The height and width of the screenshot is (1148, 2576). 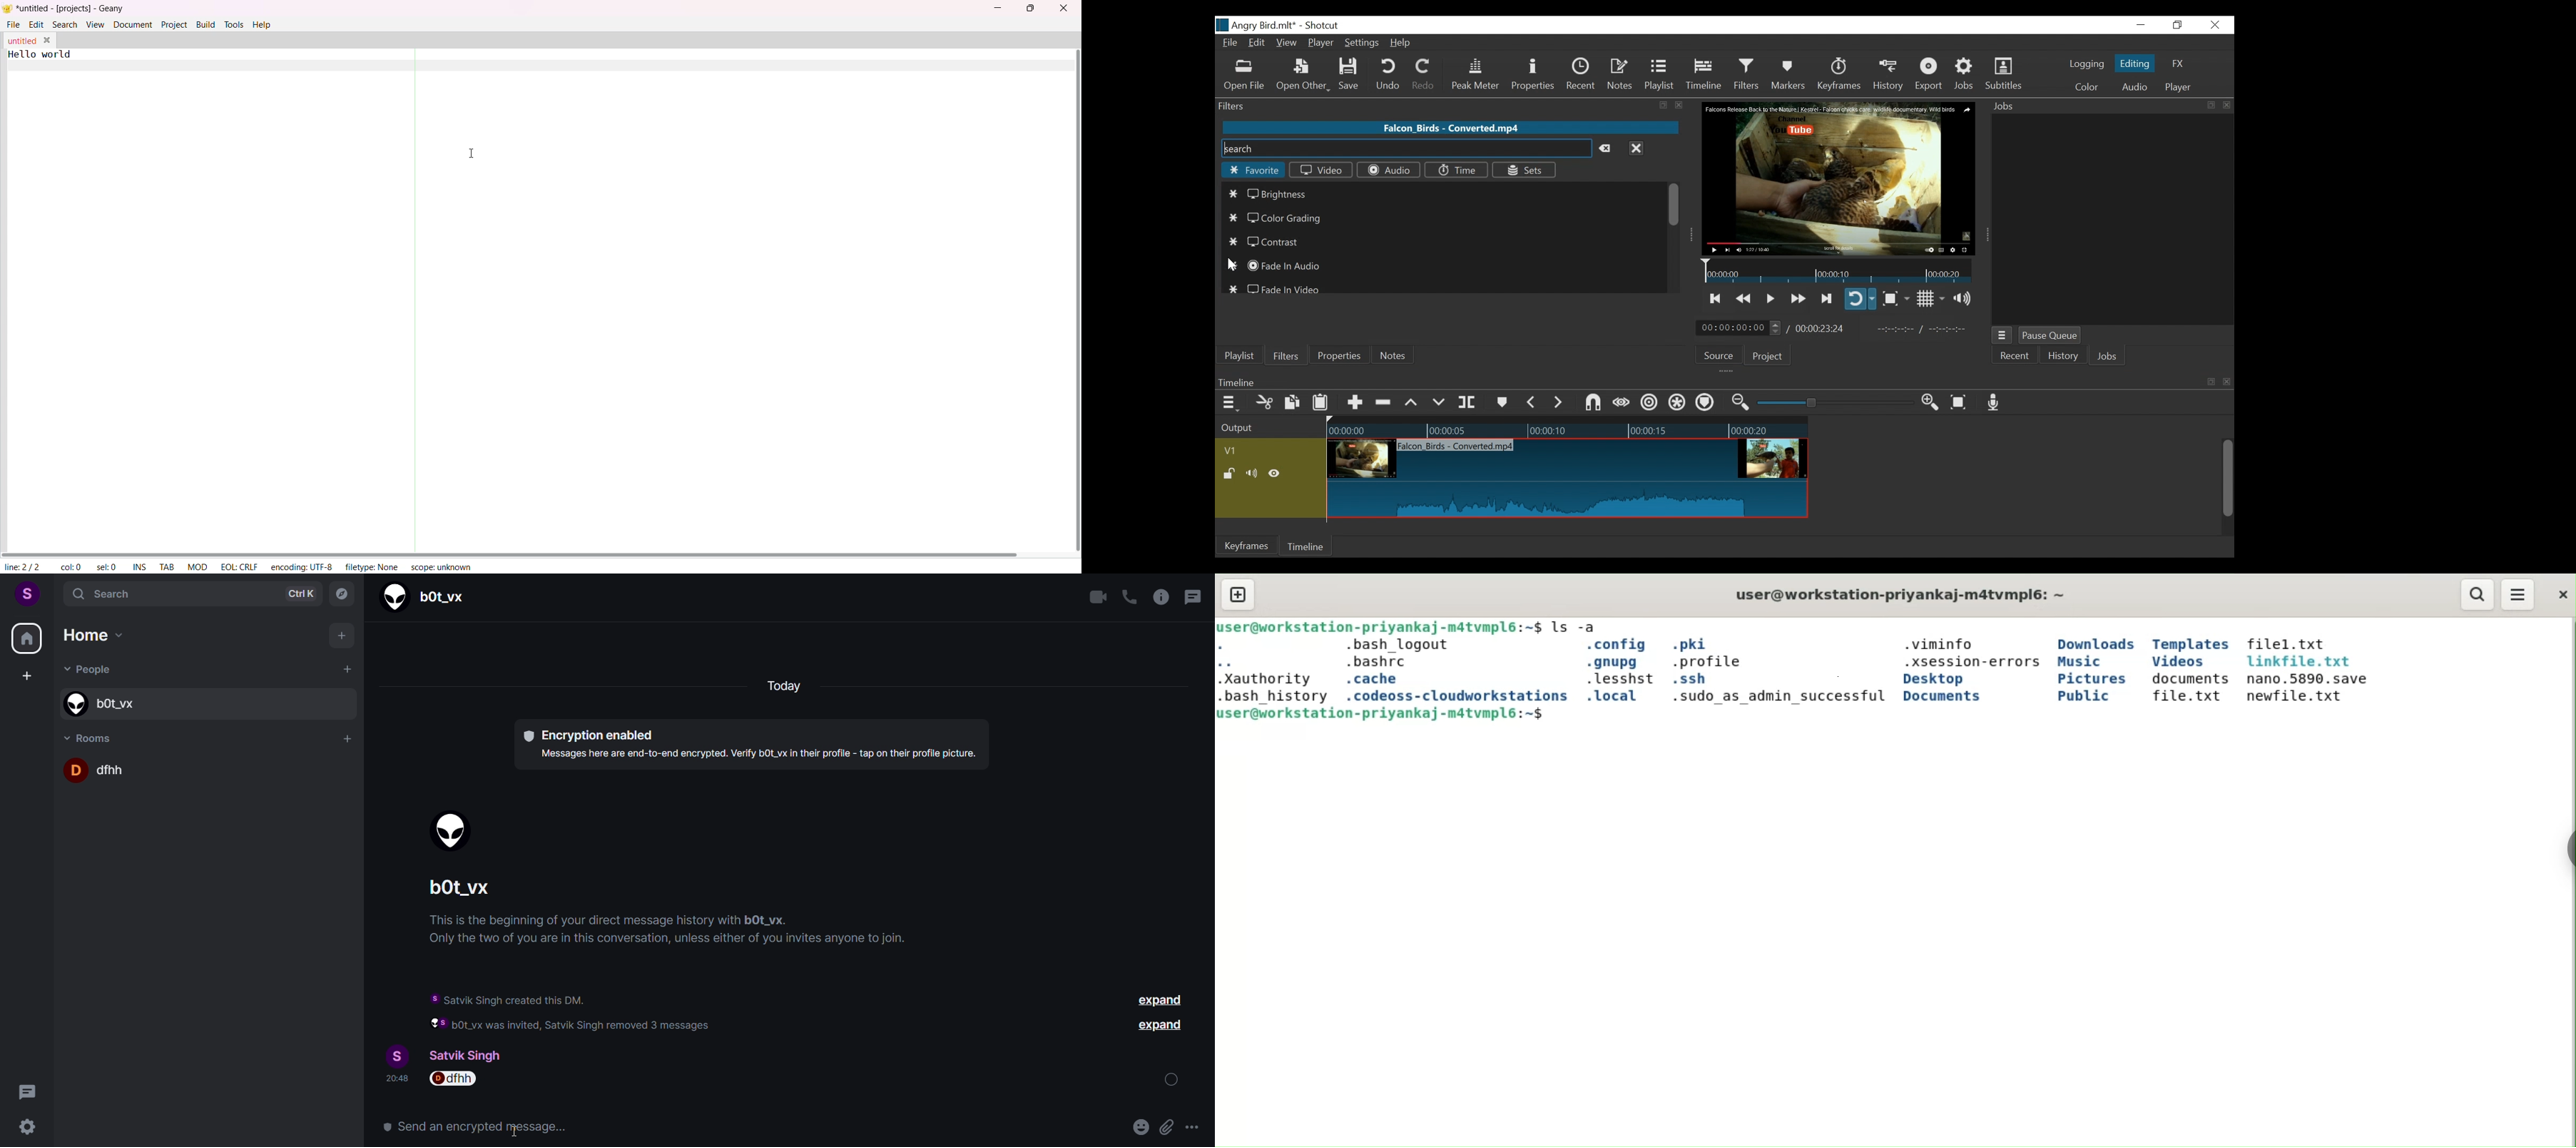 What do you see at coordinates (1723, 354) in the screenshot?
I see `Source` at bounding box center [1723, 354].